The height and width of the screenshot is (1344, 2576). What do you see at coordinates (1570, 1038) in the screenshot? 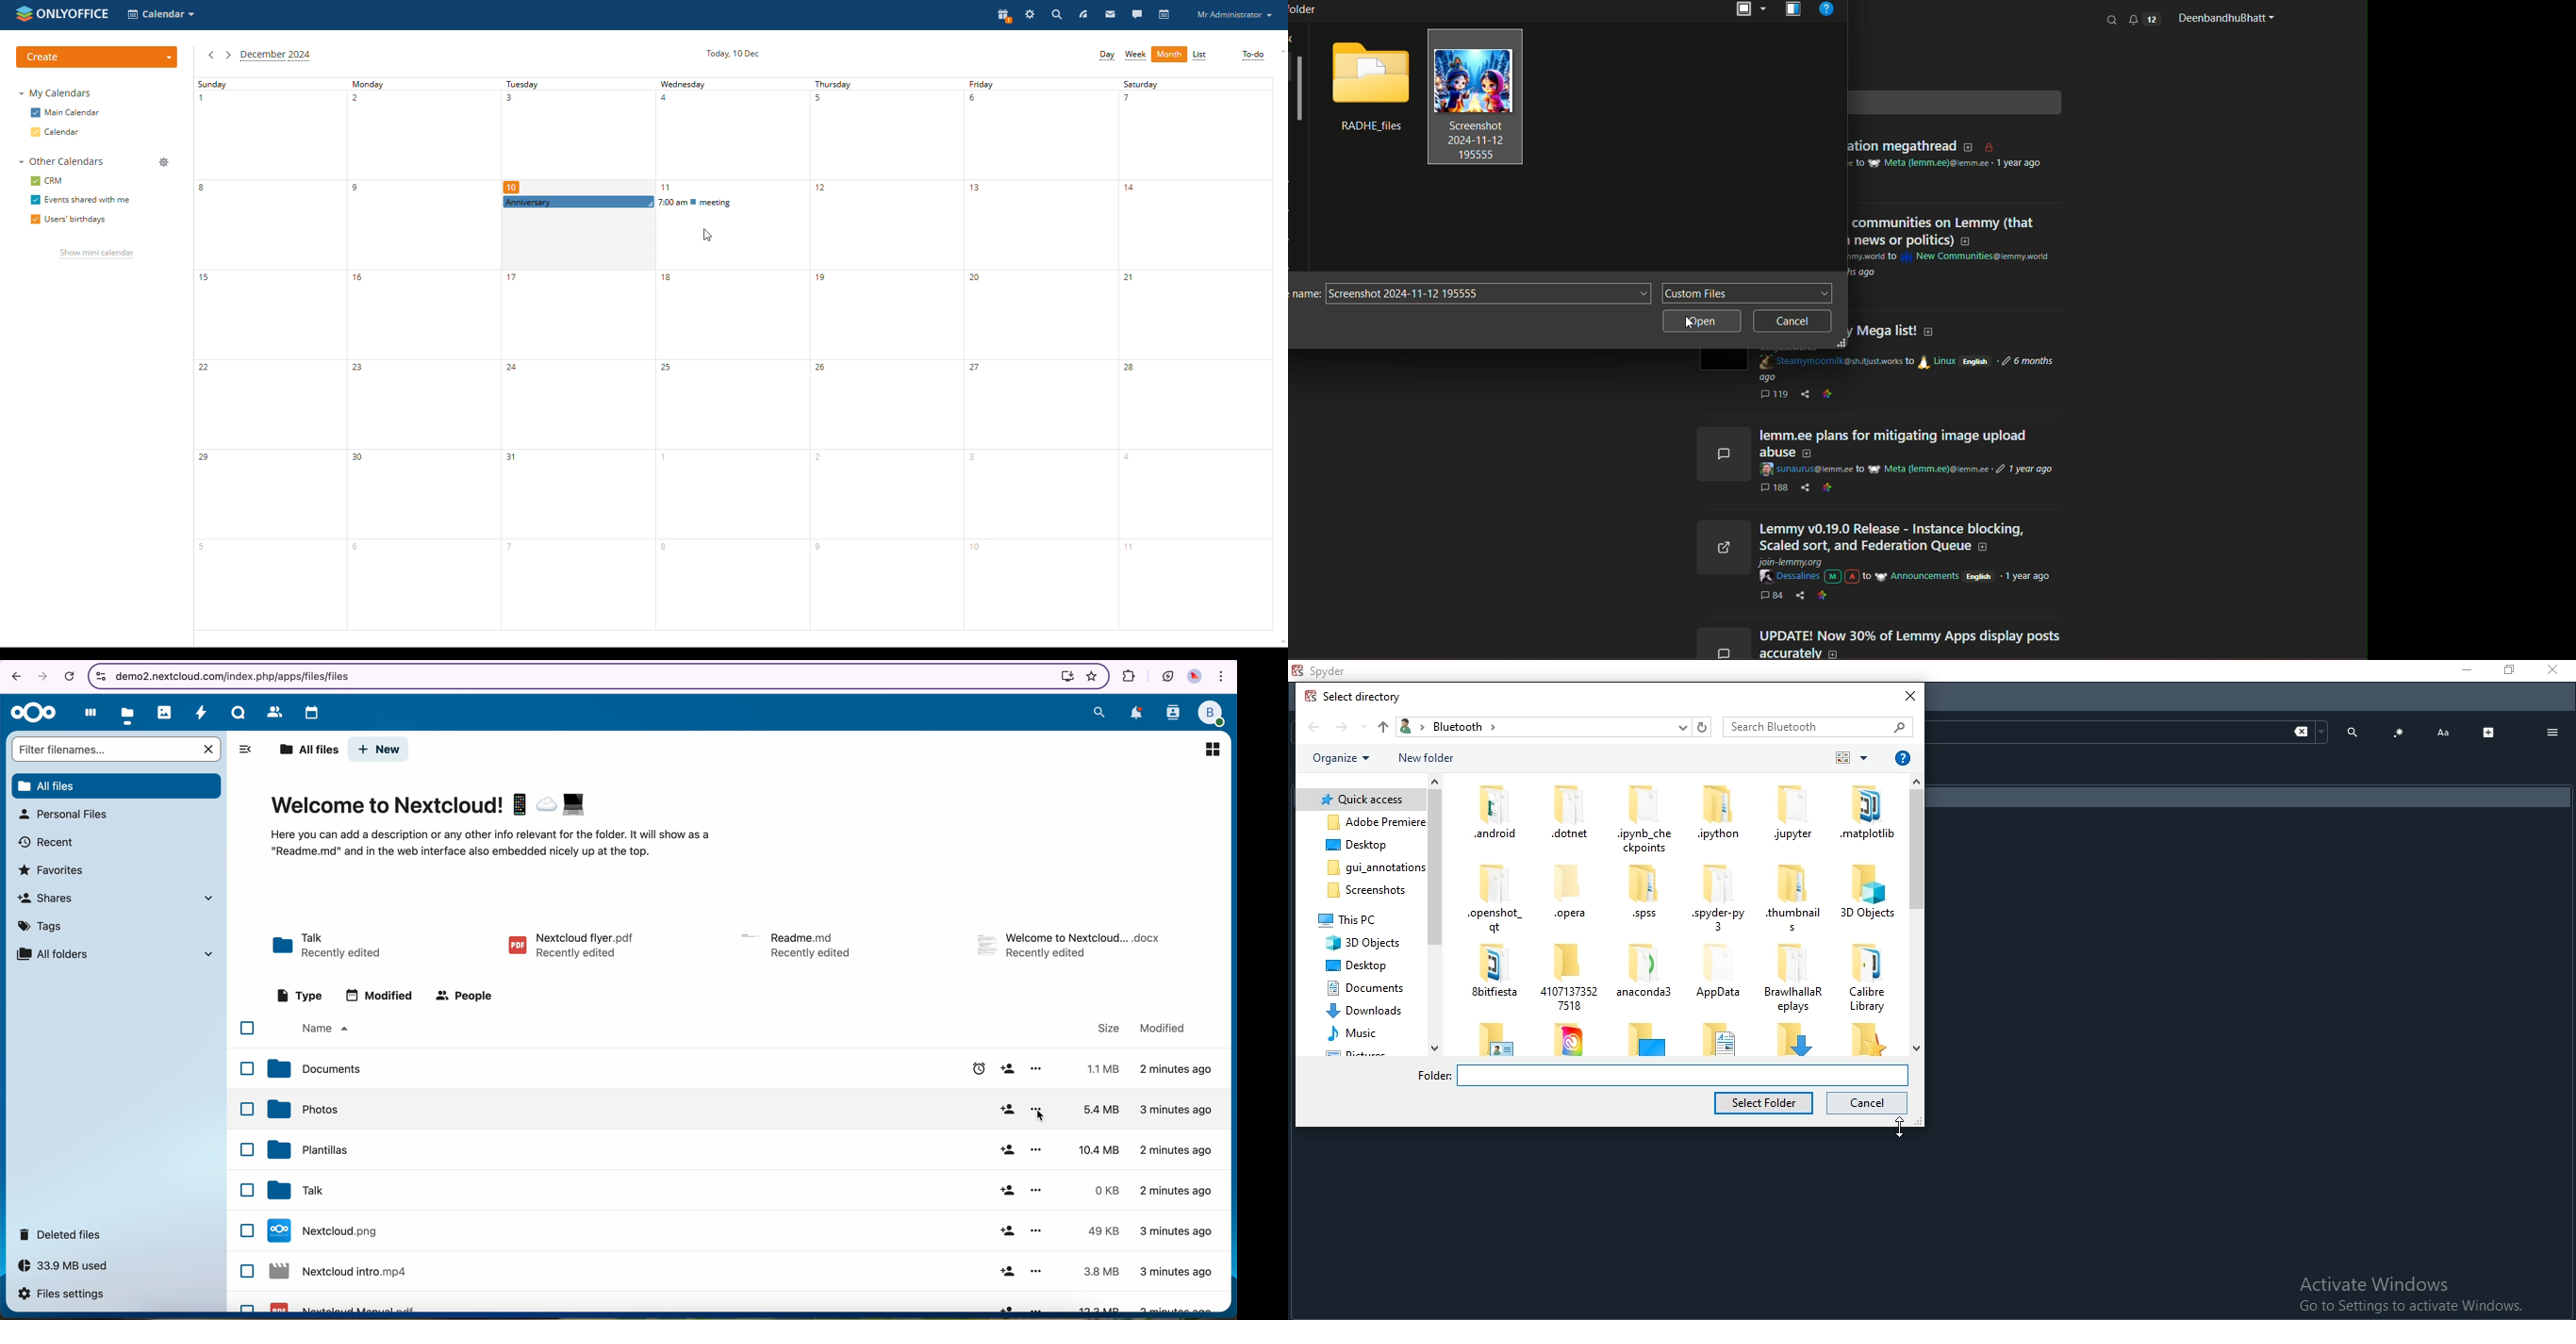
I see `folder` at bounding box center [1570, 1038].